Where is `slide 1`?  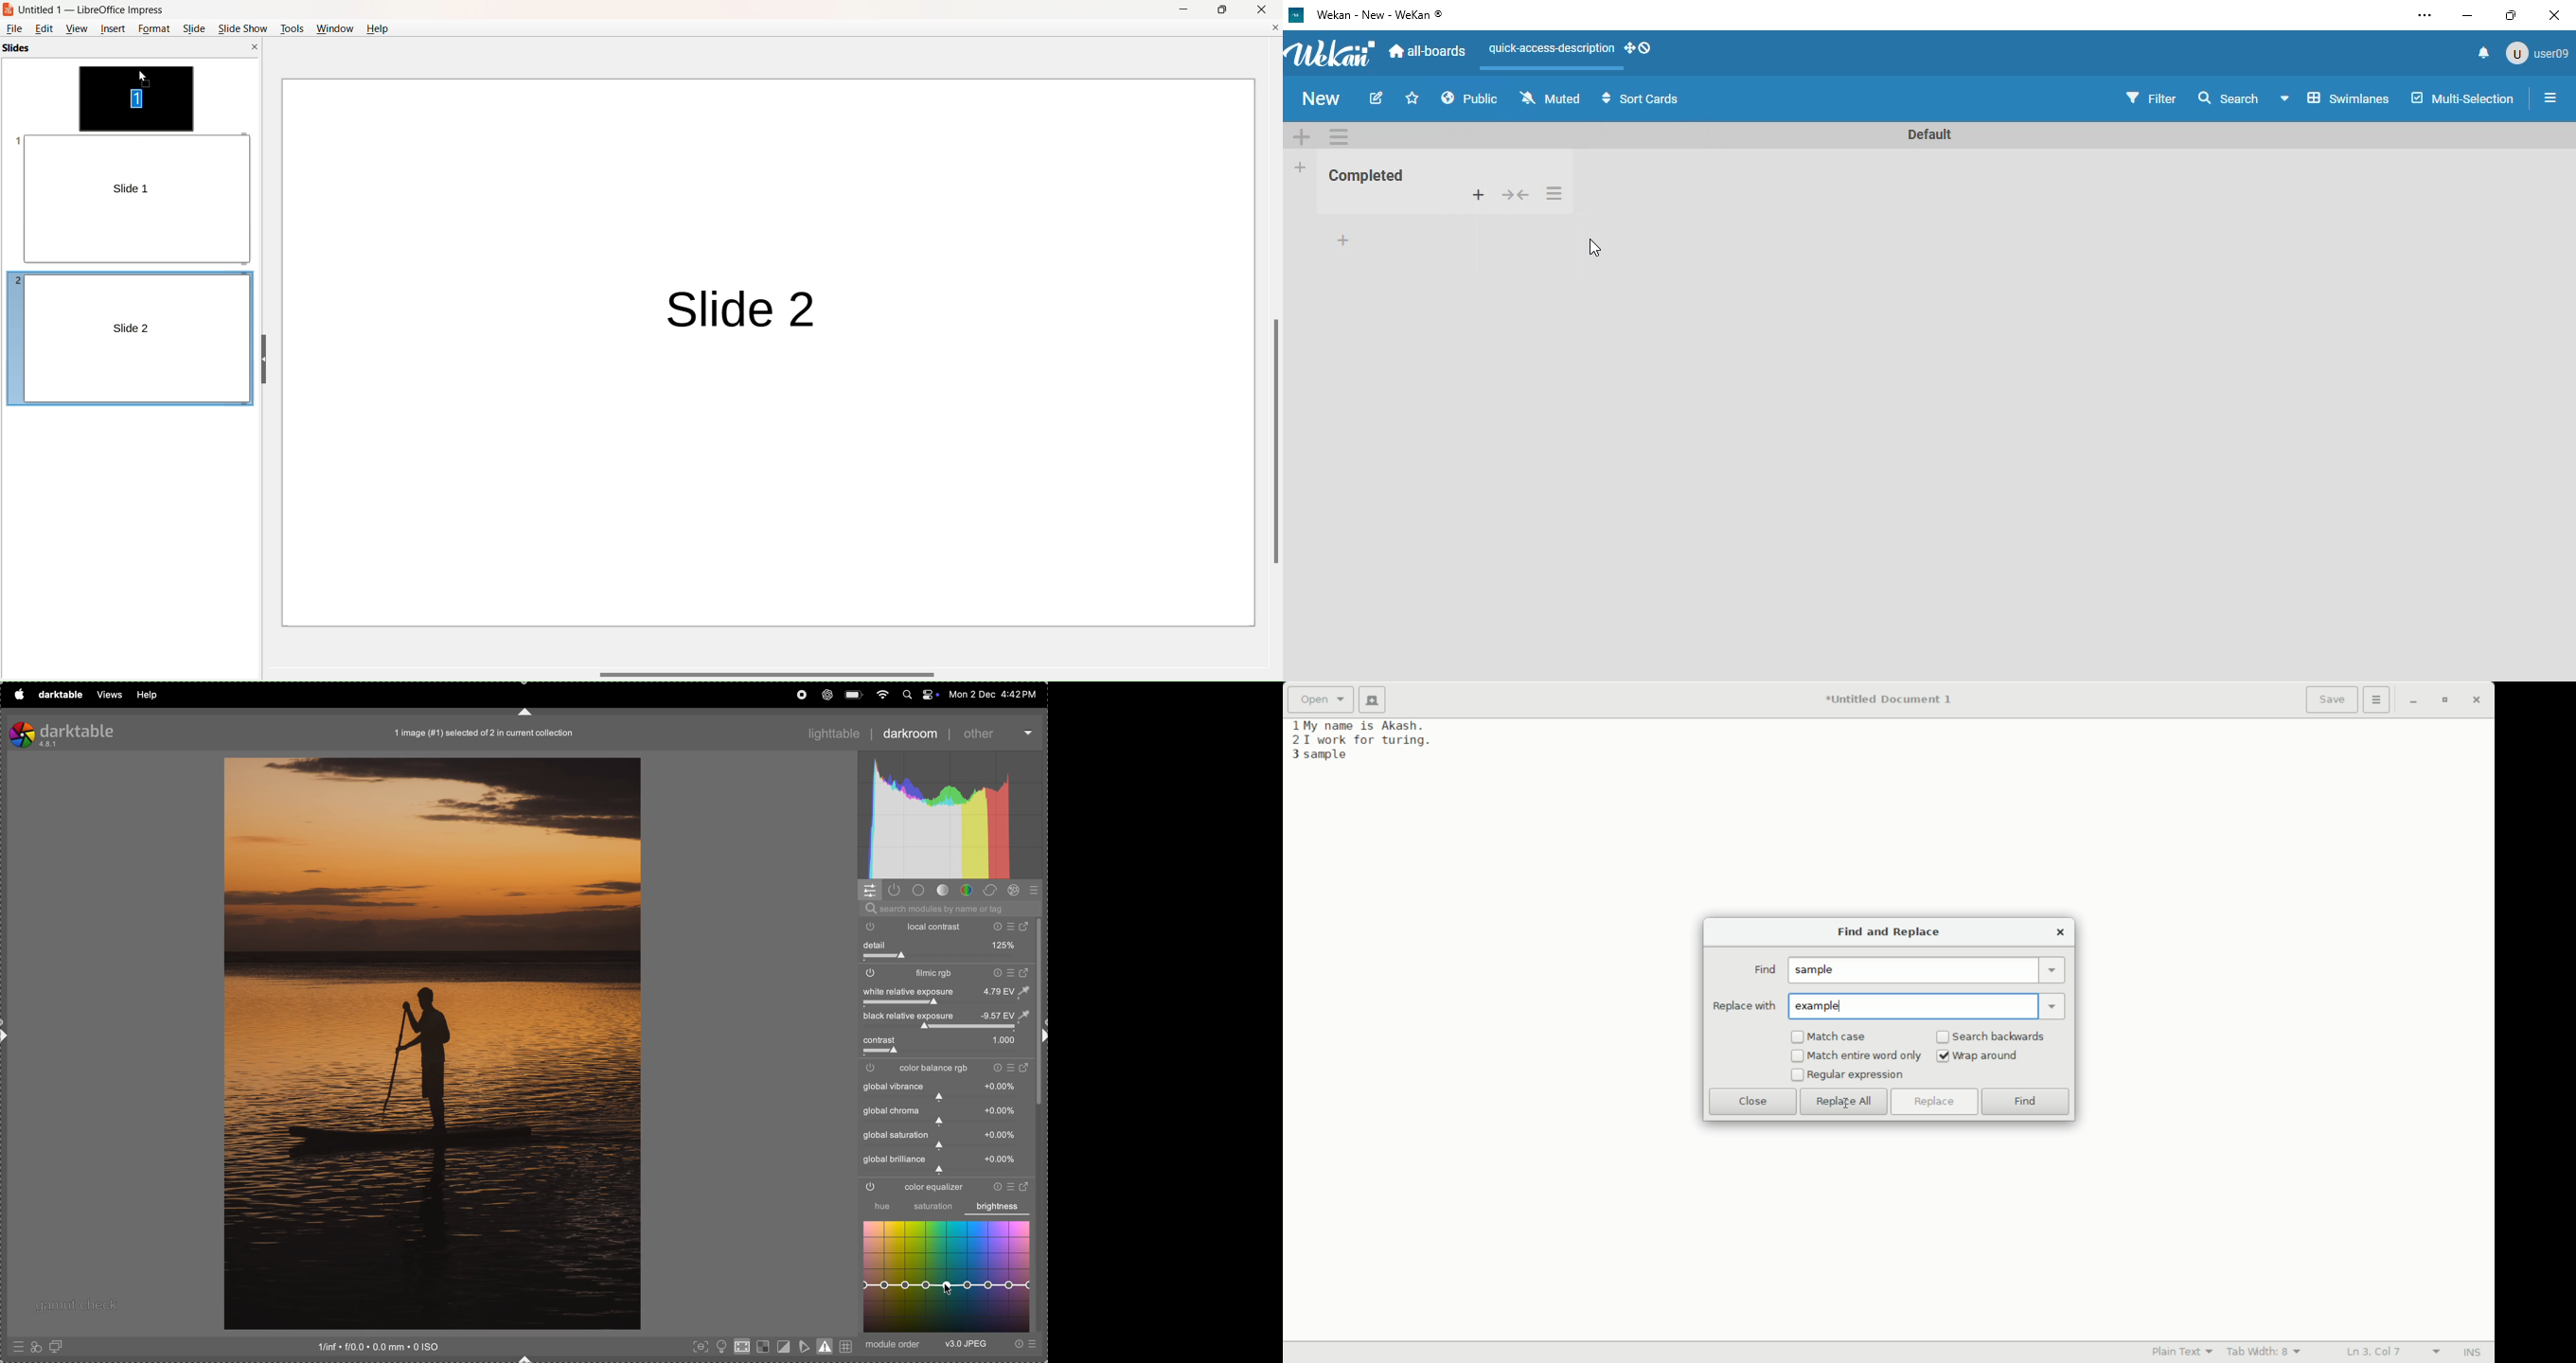
slide 1 is located at coordinates (130, 191).